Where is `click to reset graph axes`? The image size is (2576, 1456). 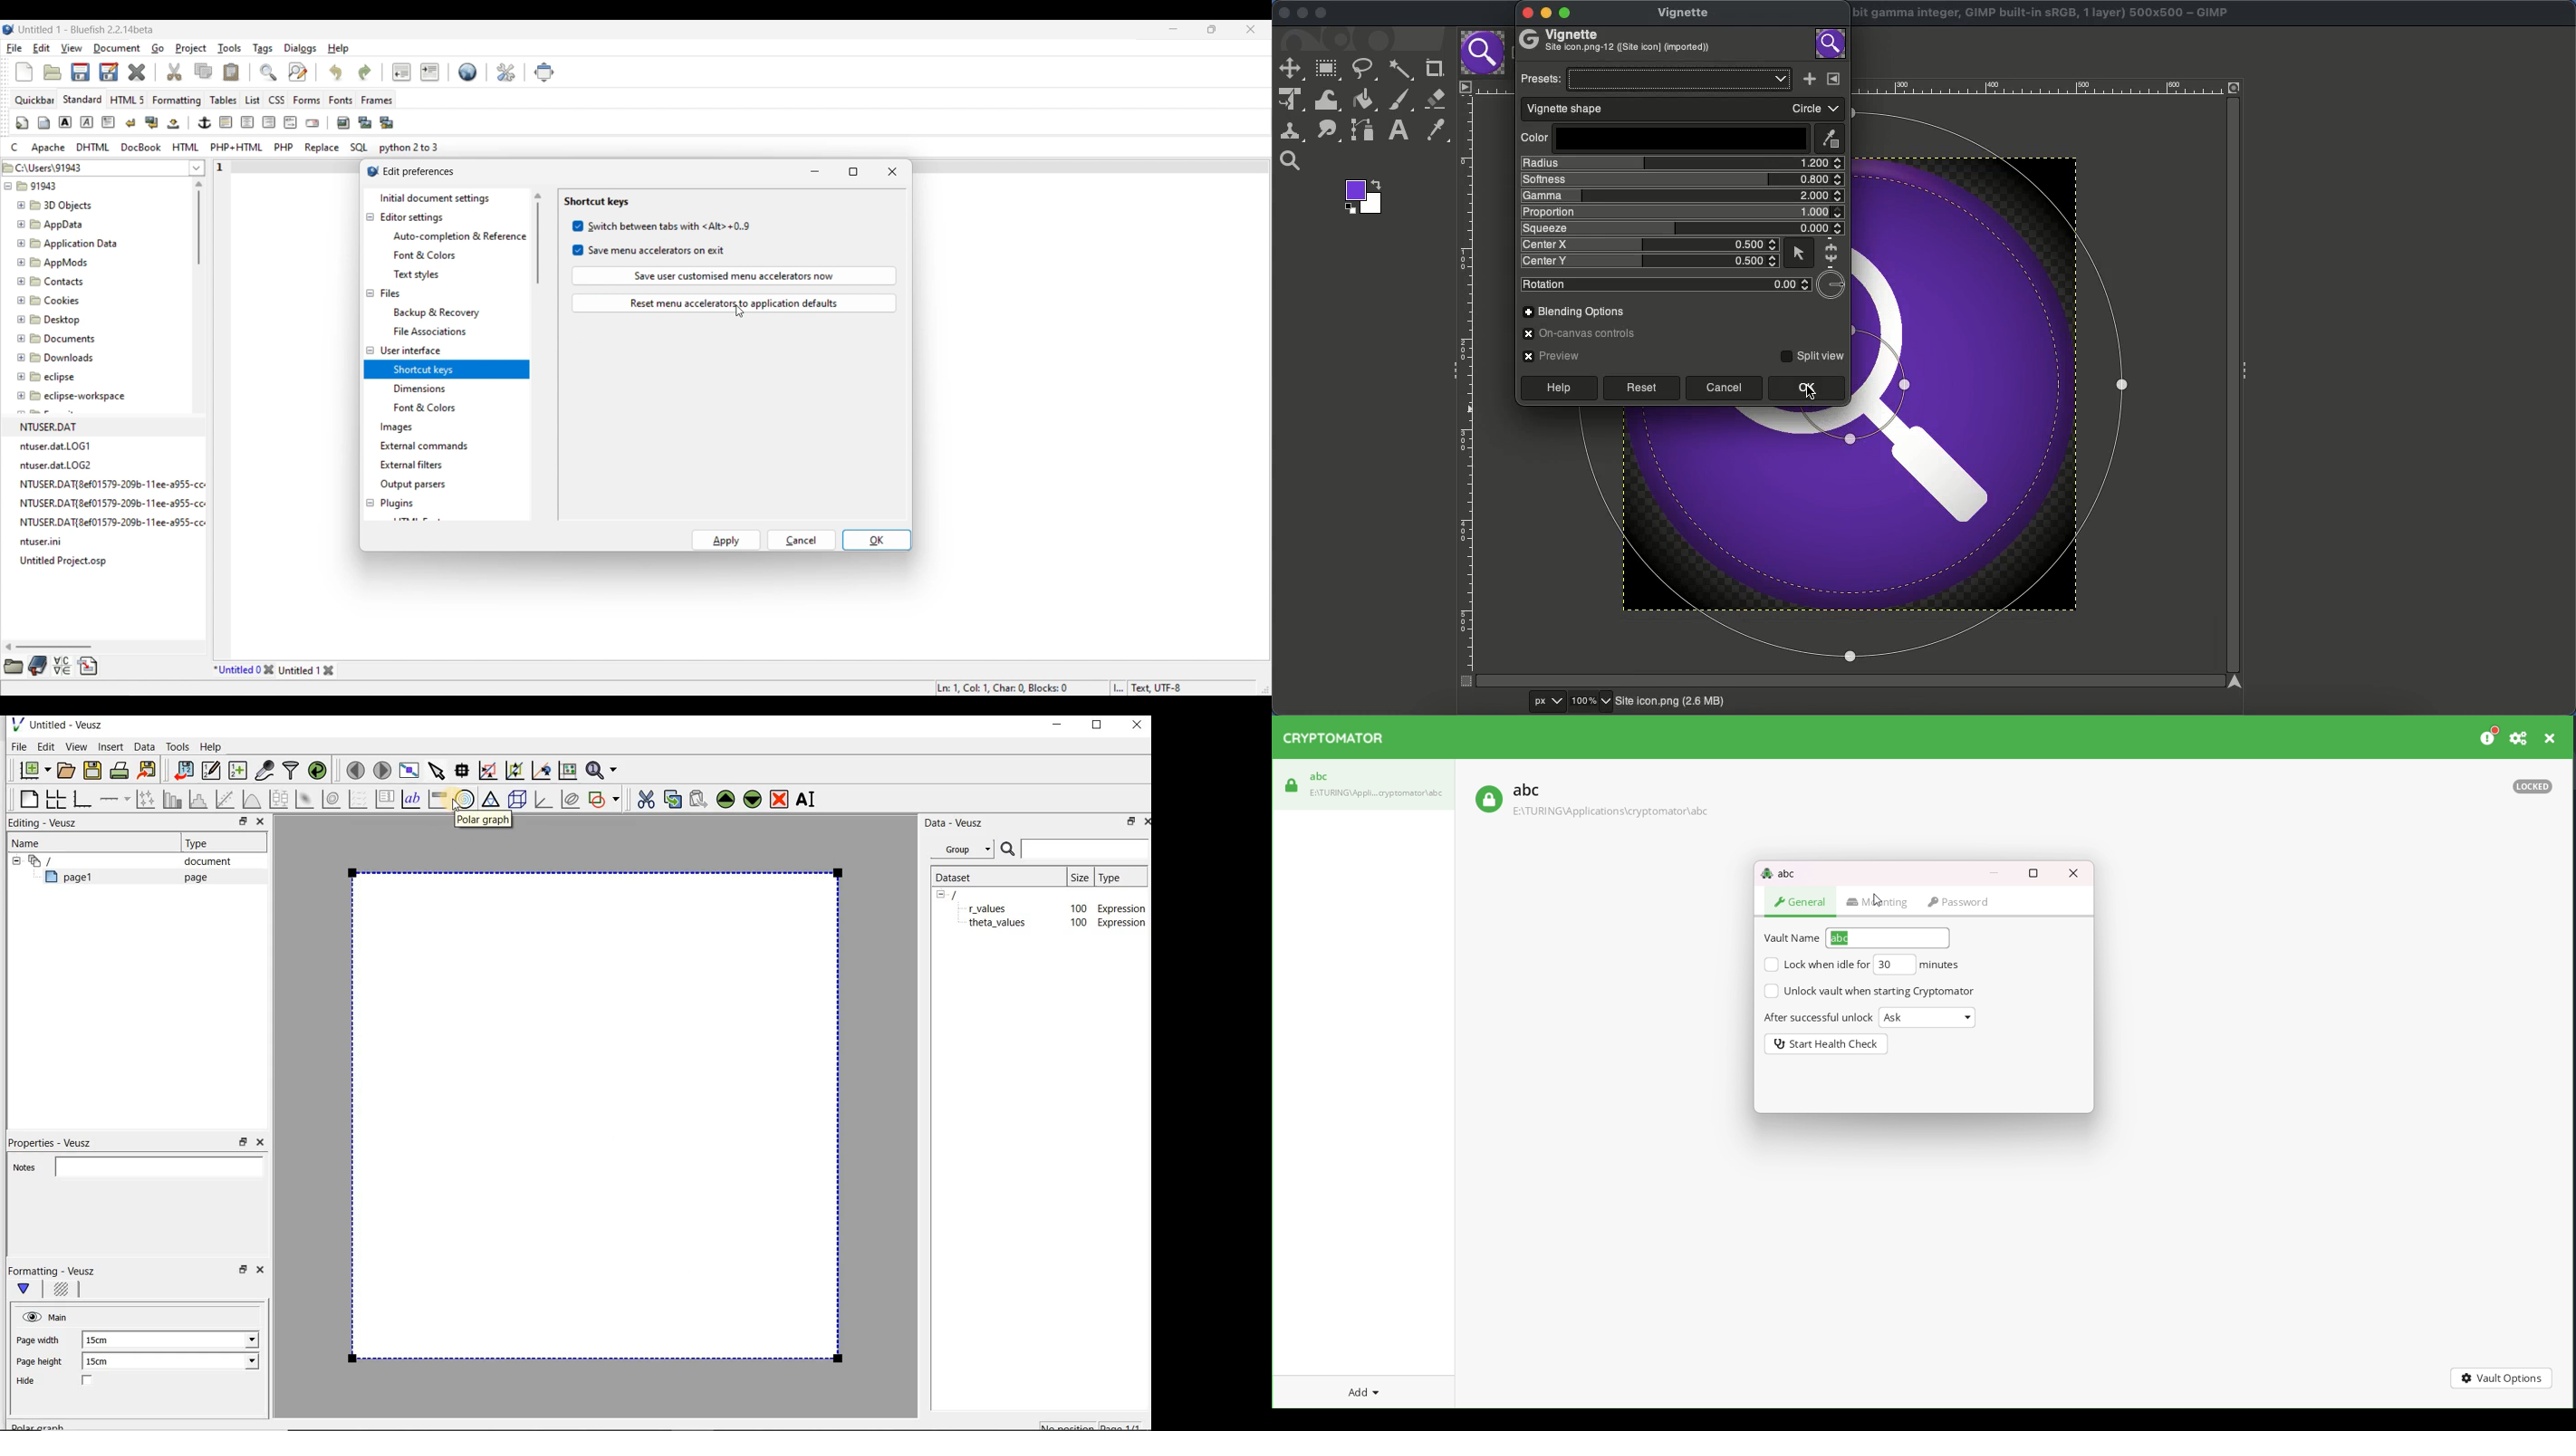 click to reset graph axes is located at coordinates (568, 770).